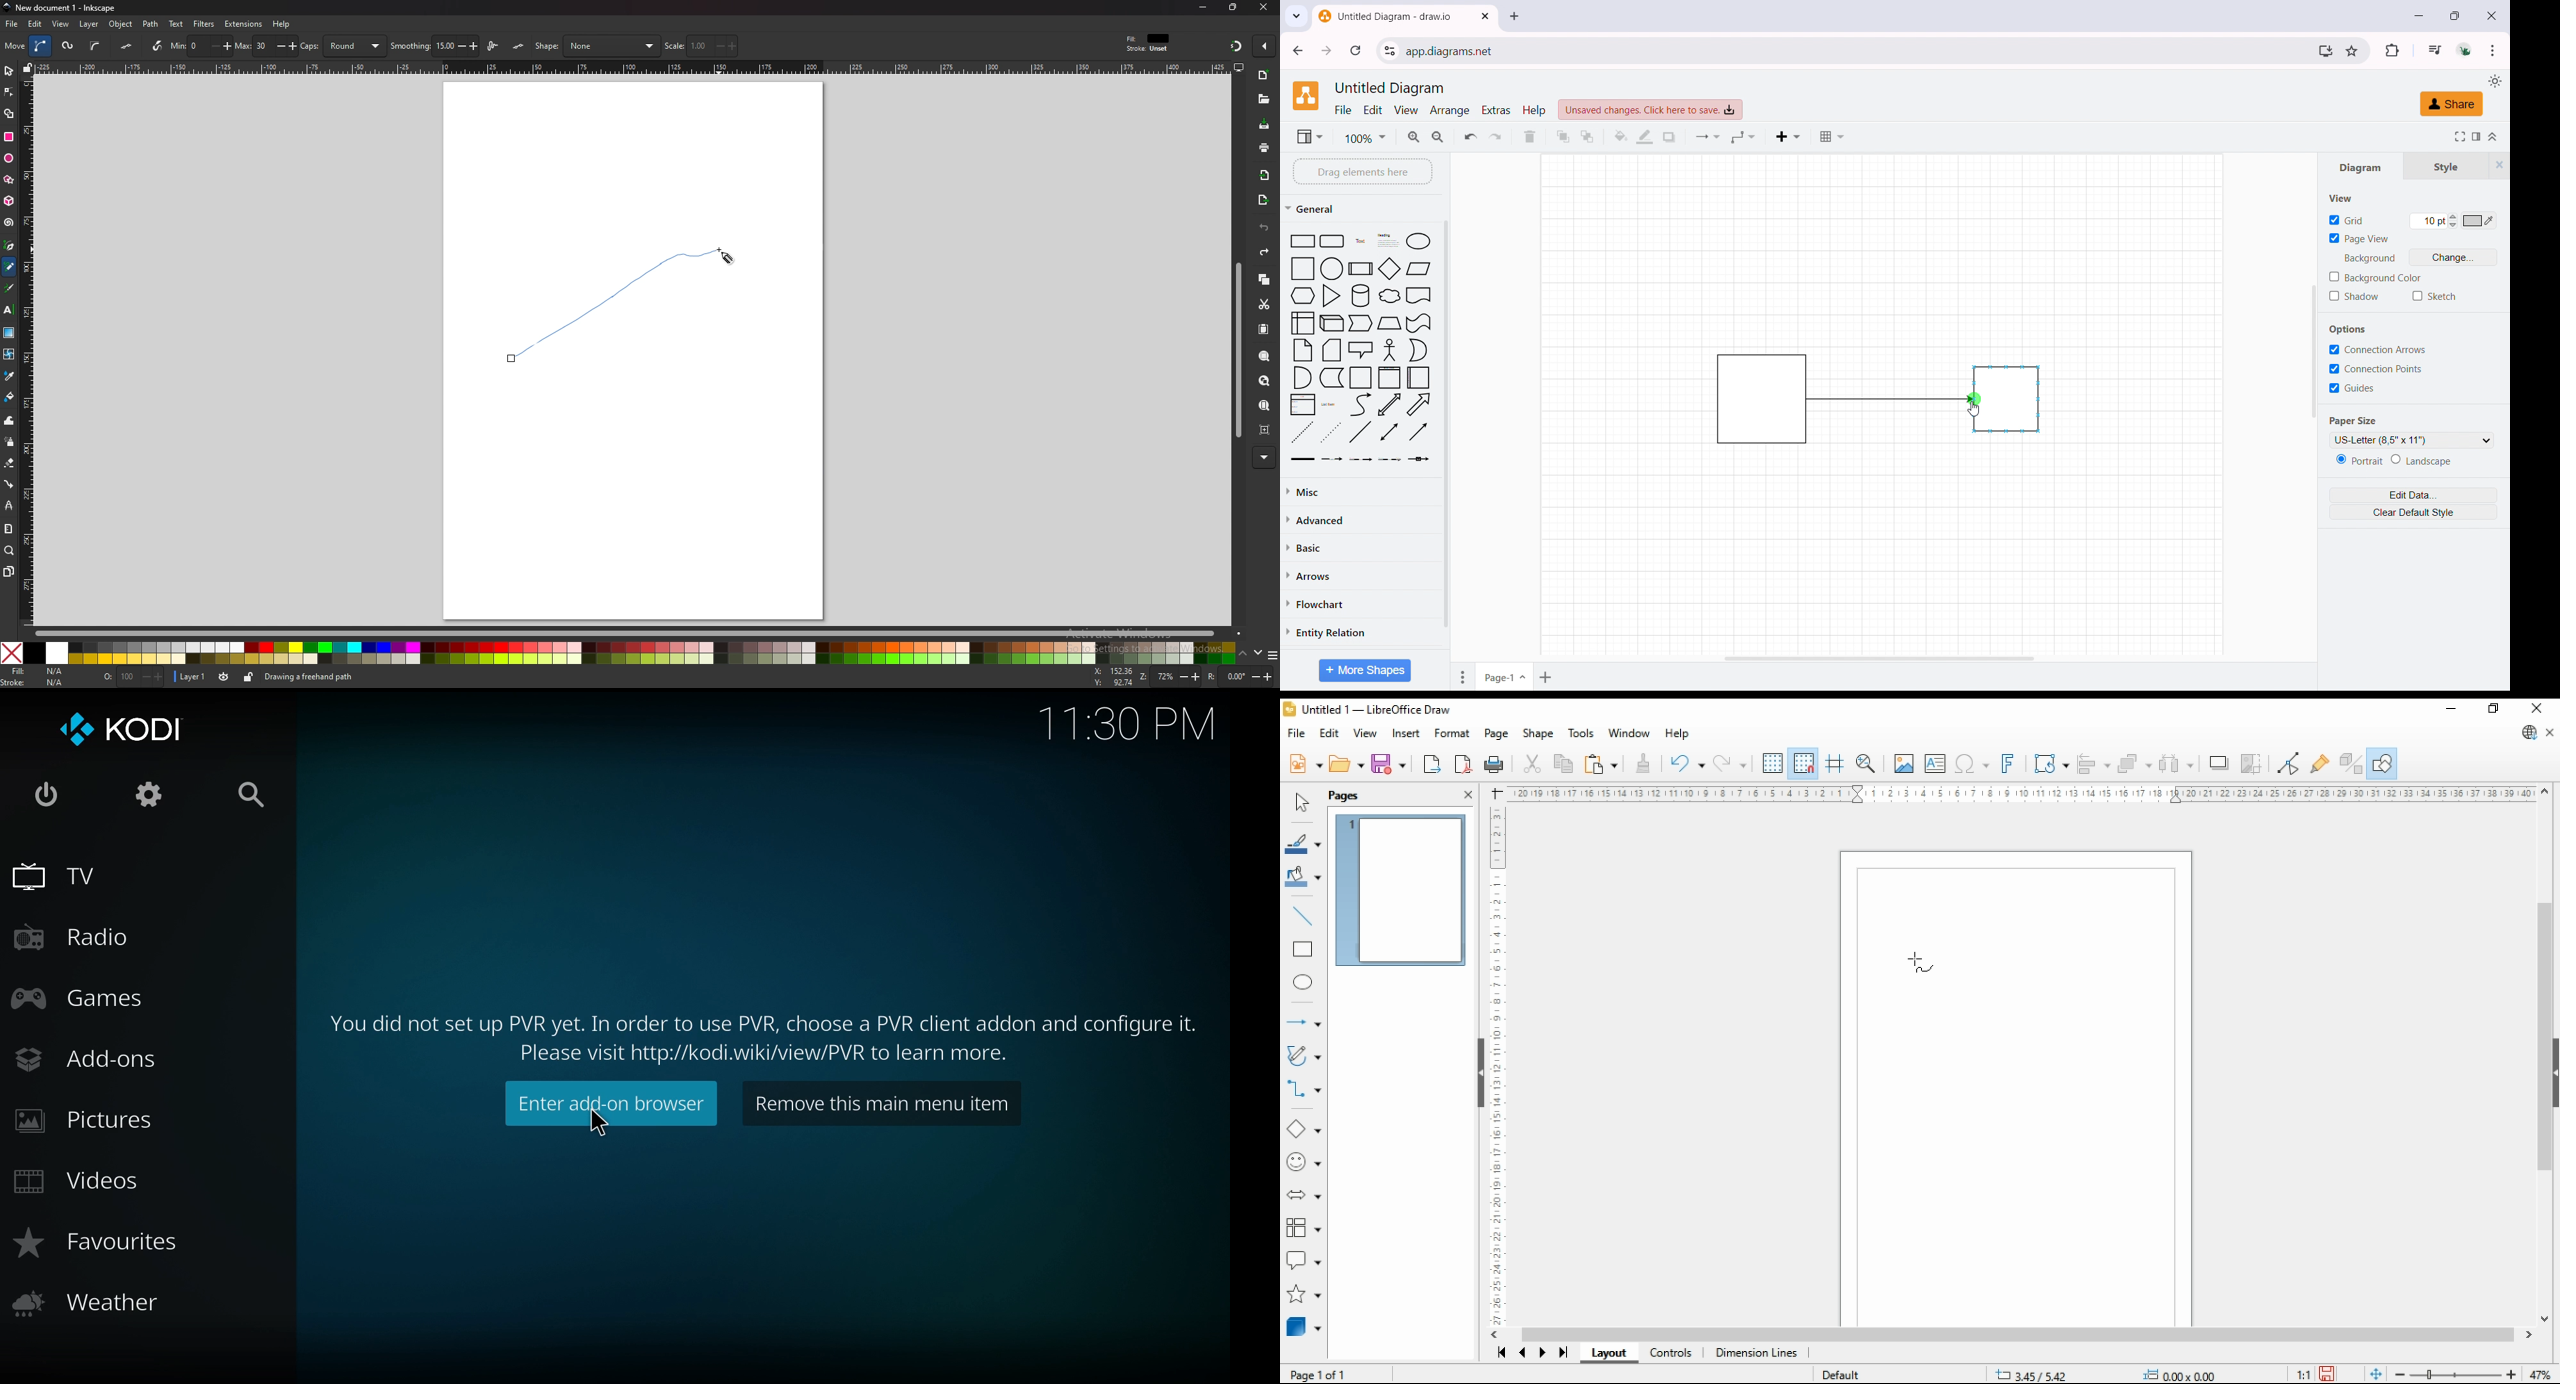 This screenshot has height=1400, width=2576. I want to click on block arrows, so click(1303, 1193).